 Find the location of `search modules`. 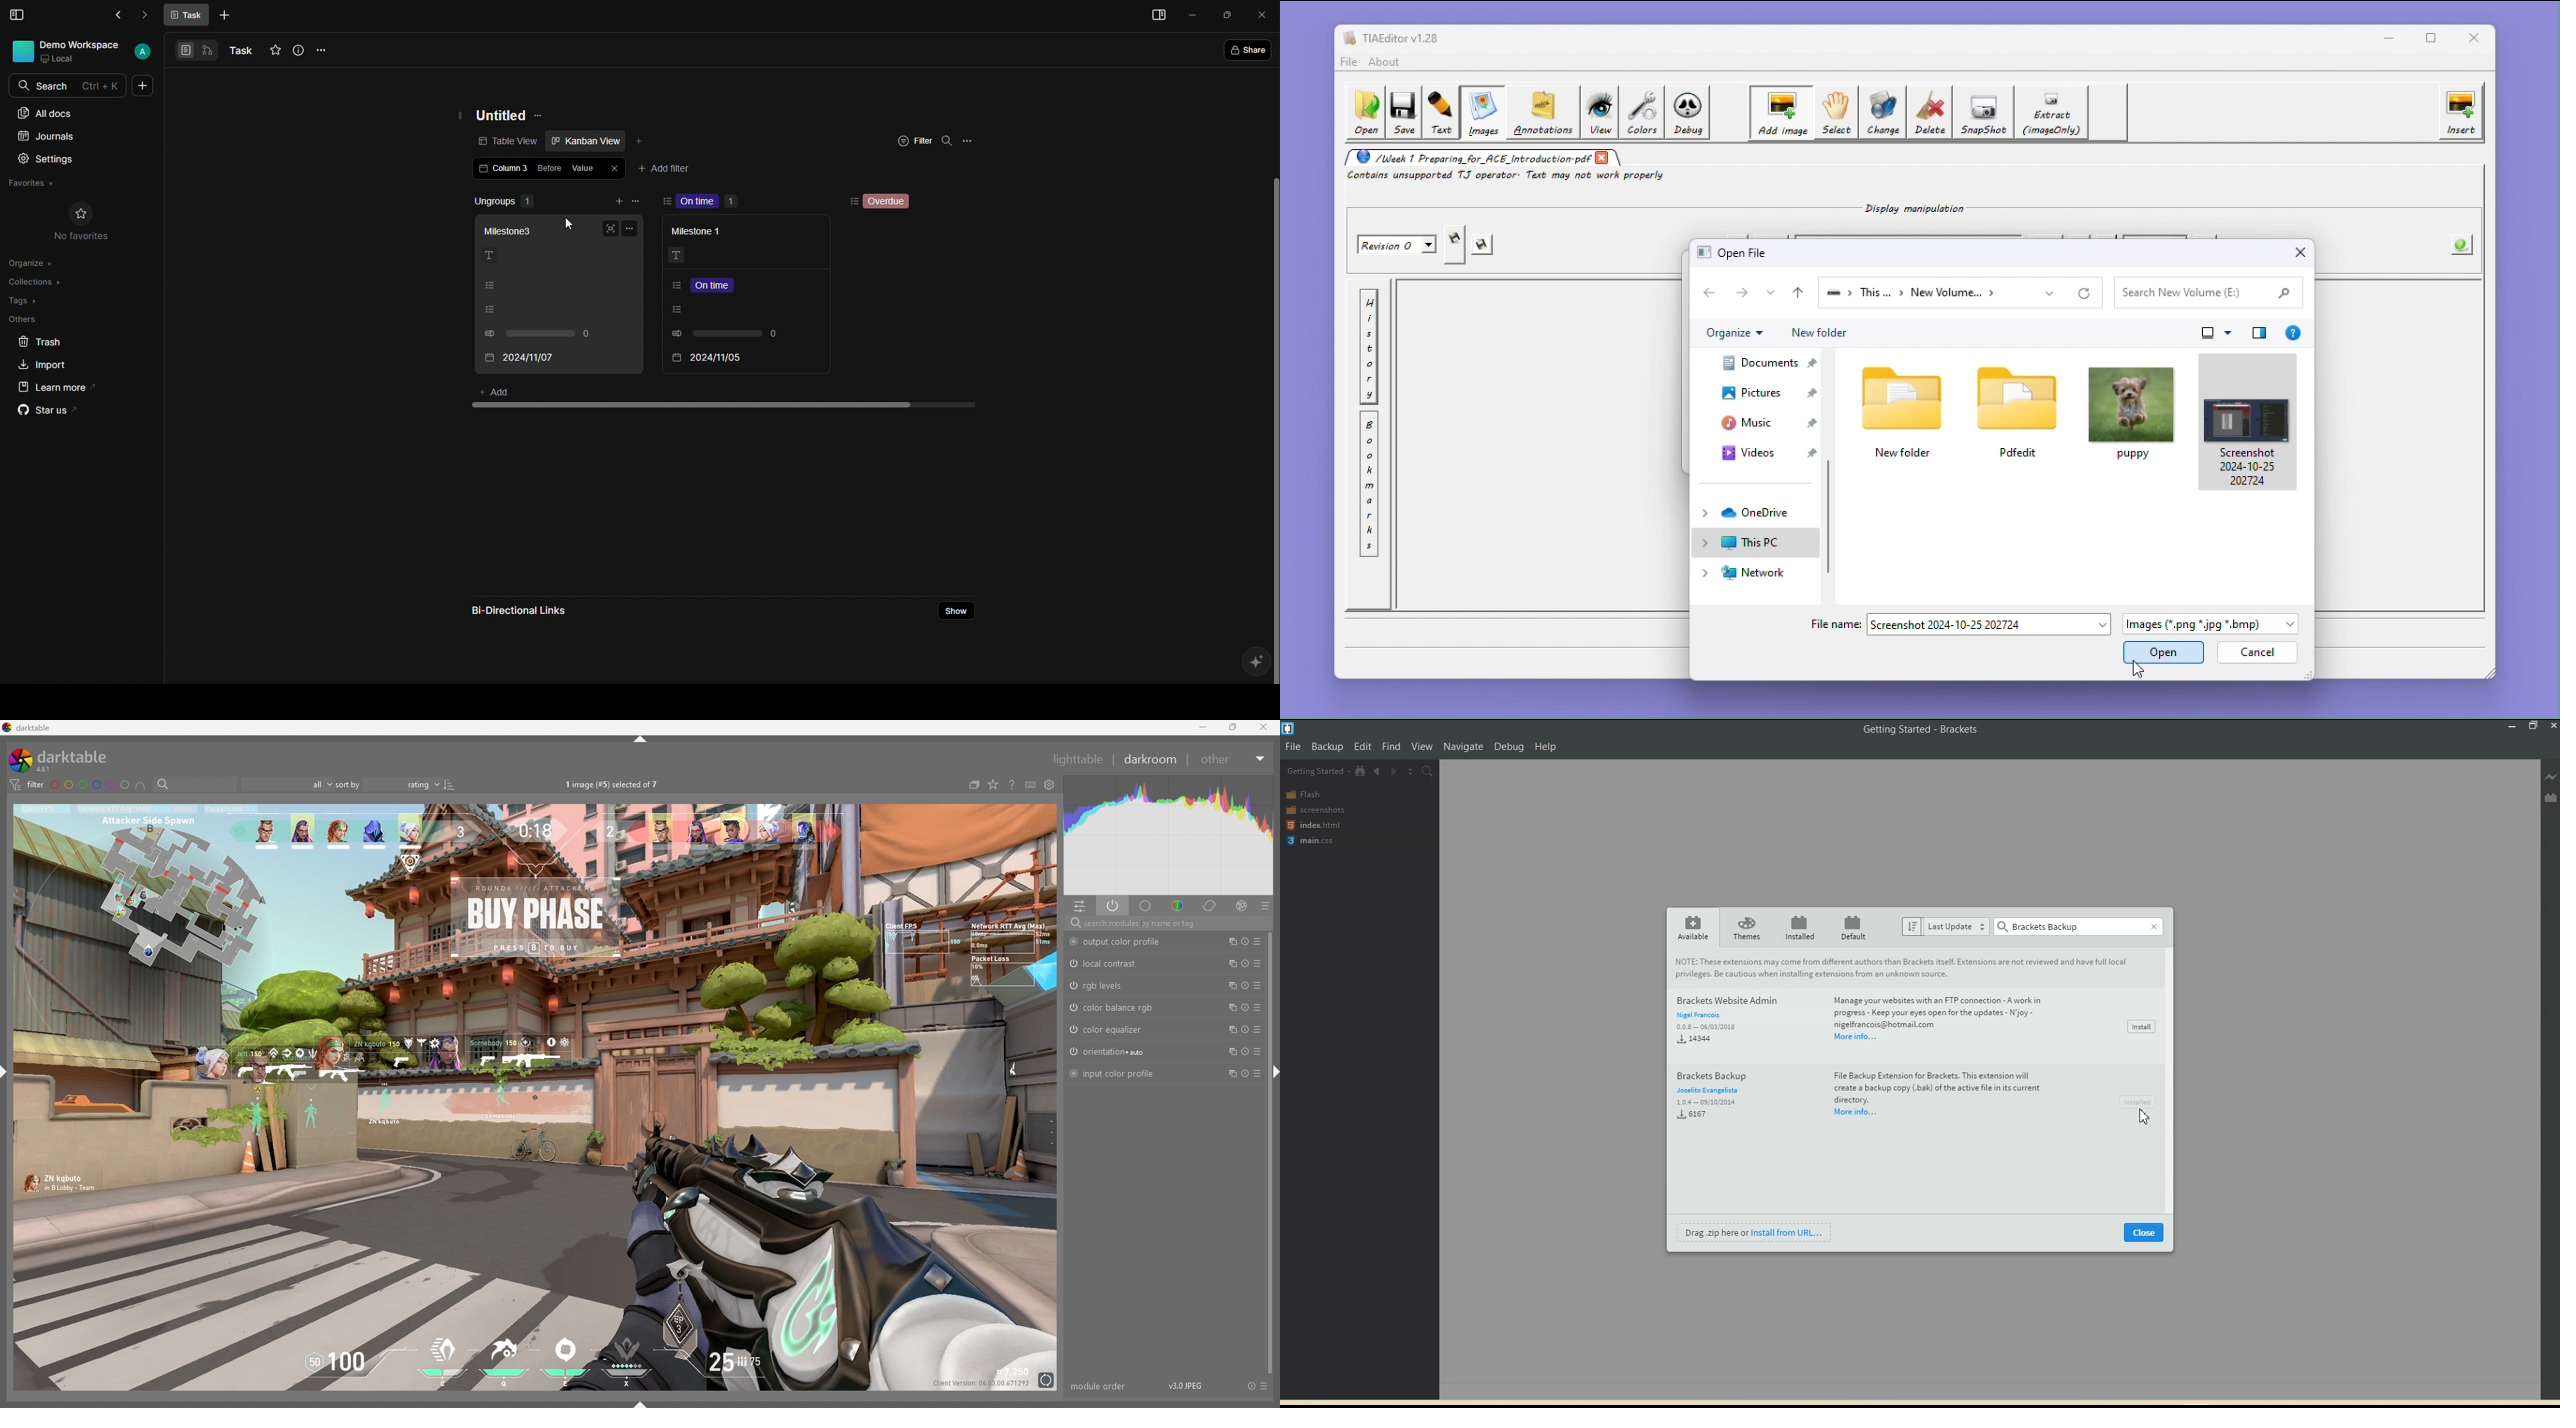

search modules is located at coordinates (1167, 923).